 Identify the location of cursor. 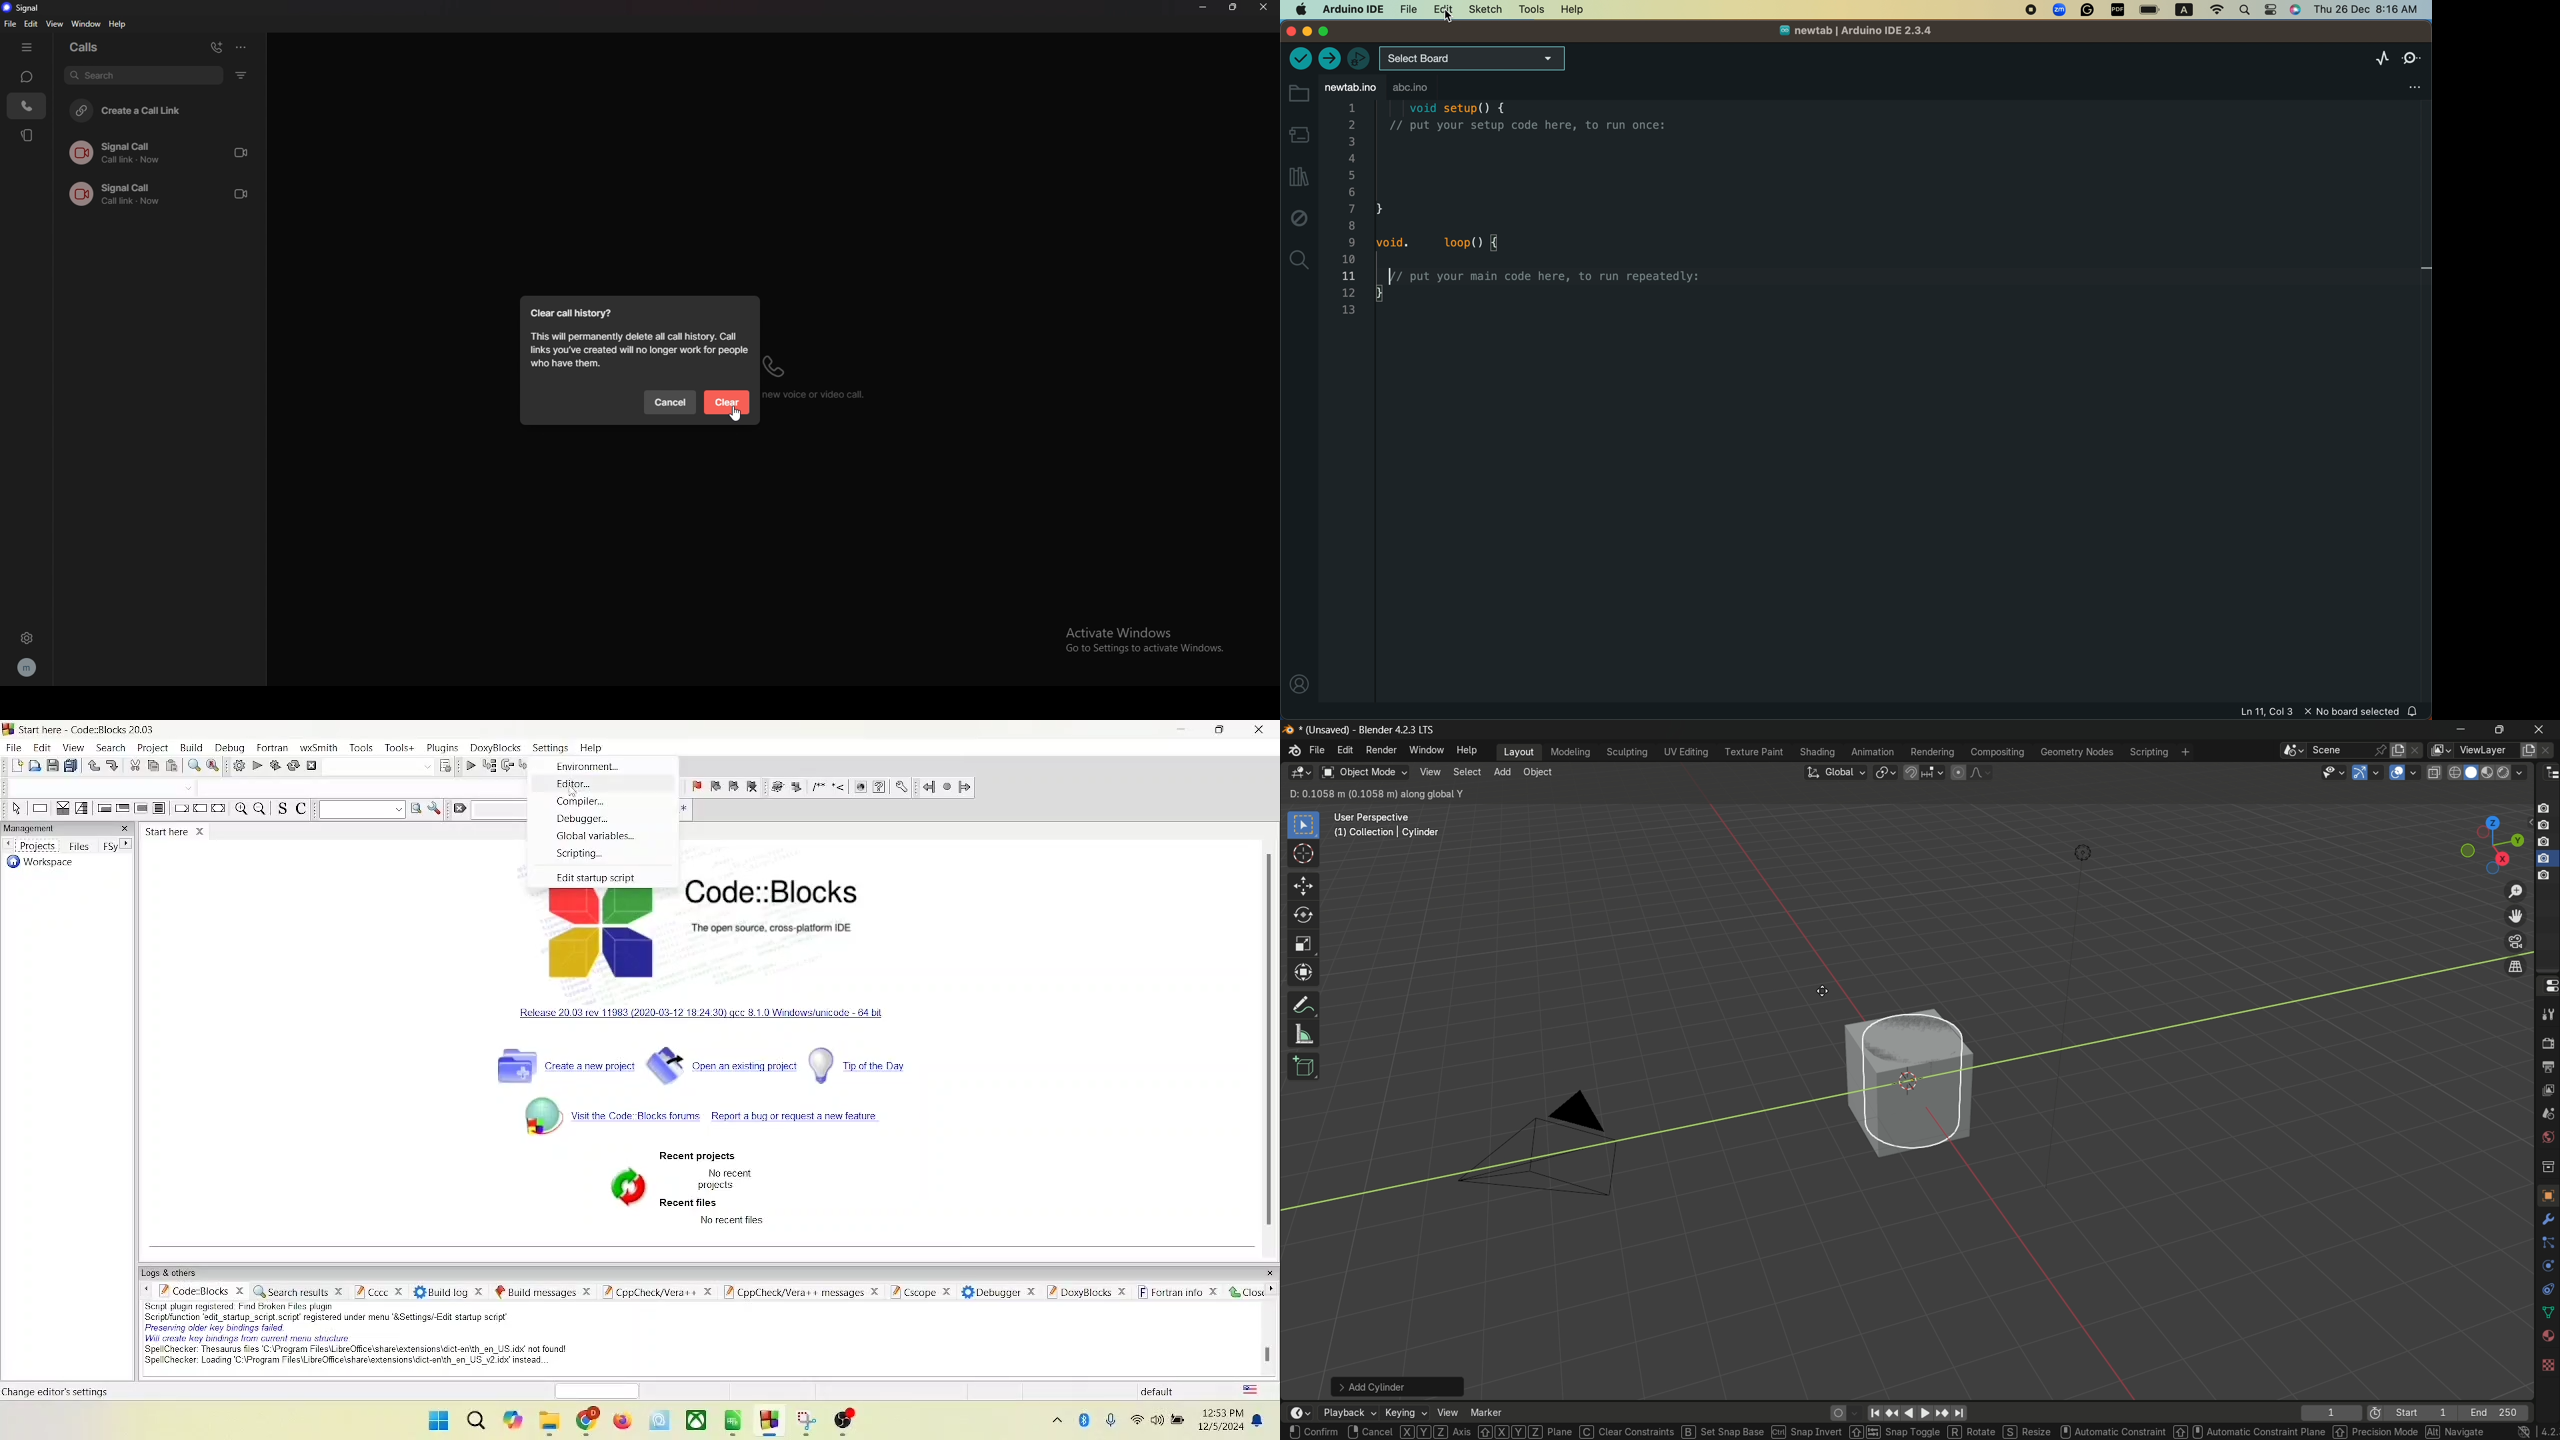
(736, 415).